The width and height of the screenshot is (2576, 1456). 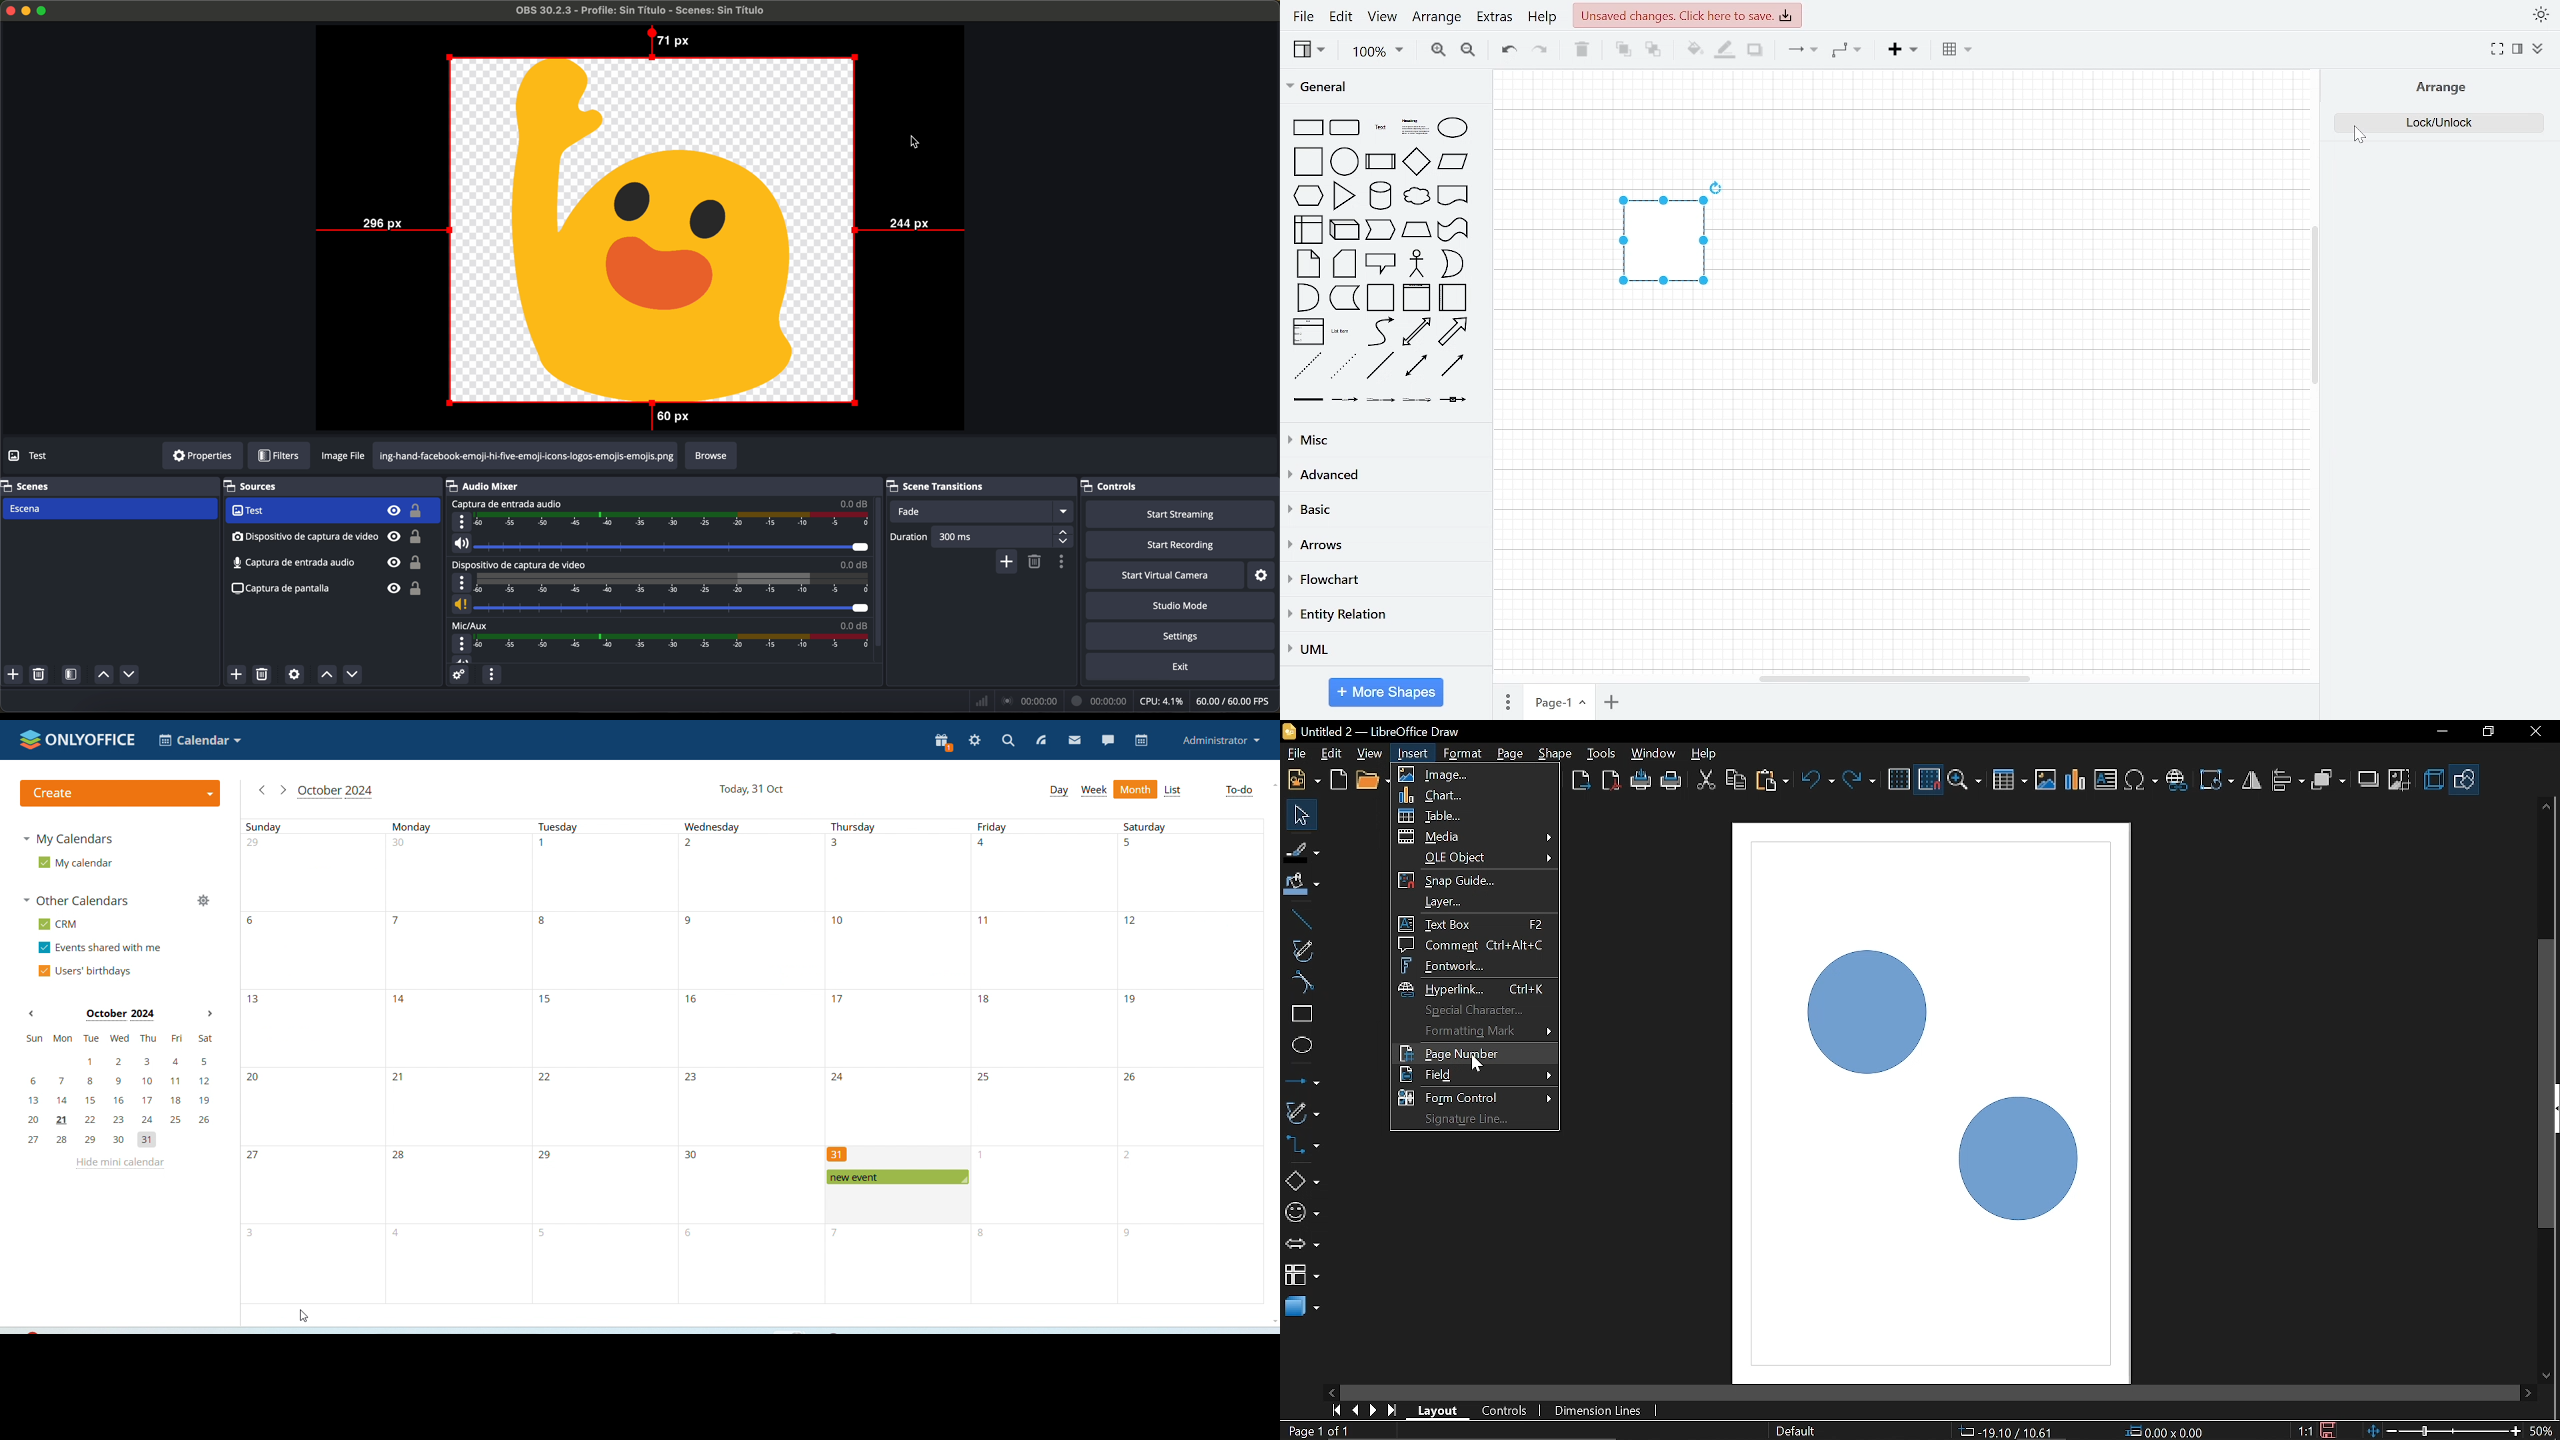 What do you see at coordinates (1297, 755) in the screenshot?
I see `file` at bounding box center [1297, 755].